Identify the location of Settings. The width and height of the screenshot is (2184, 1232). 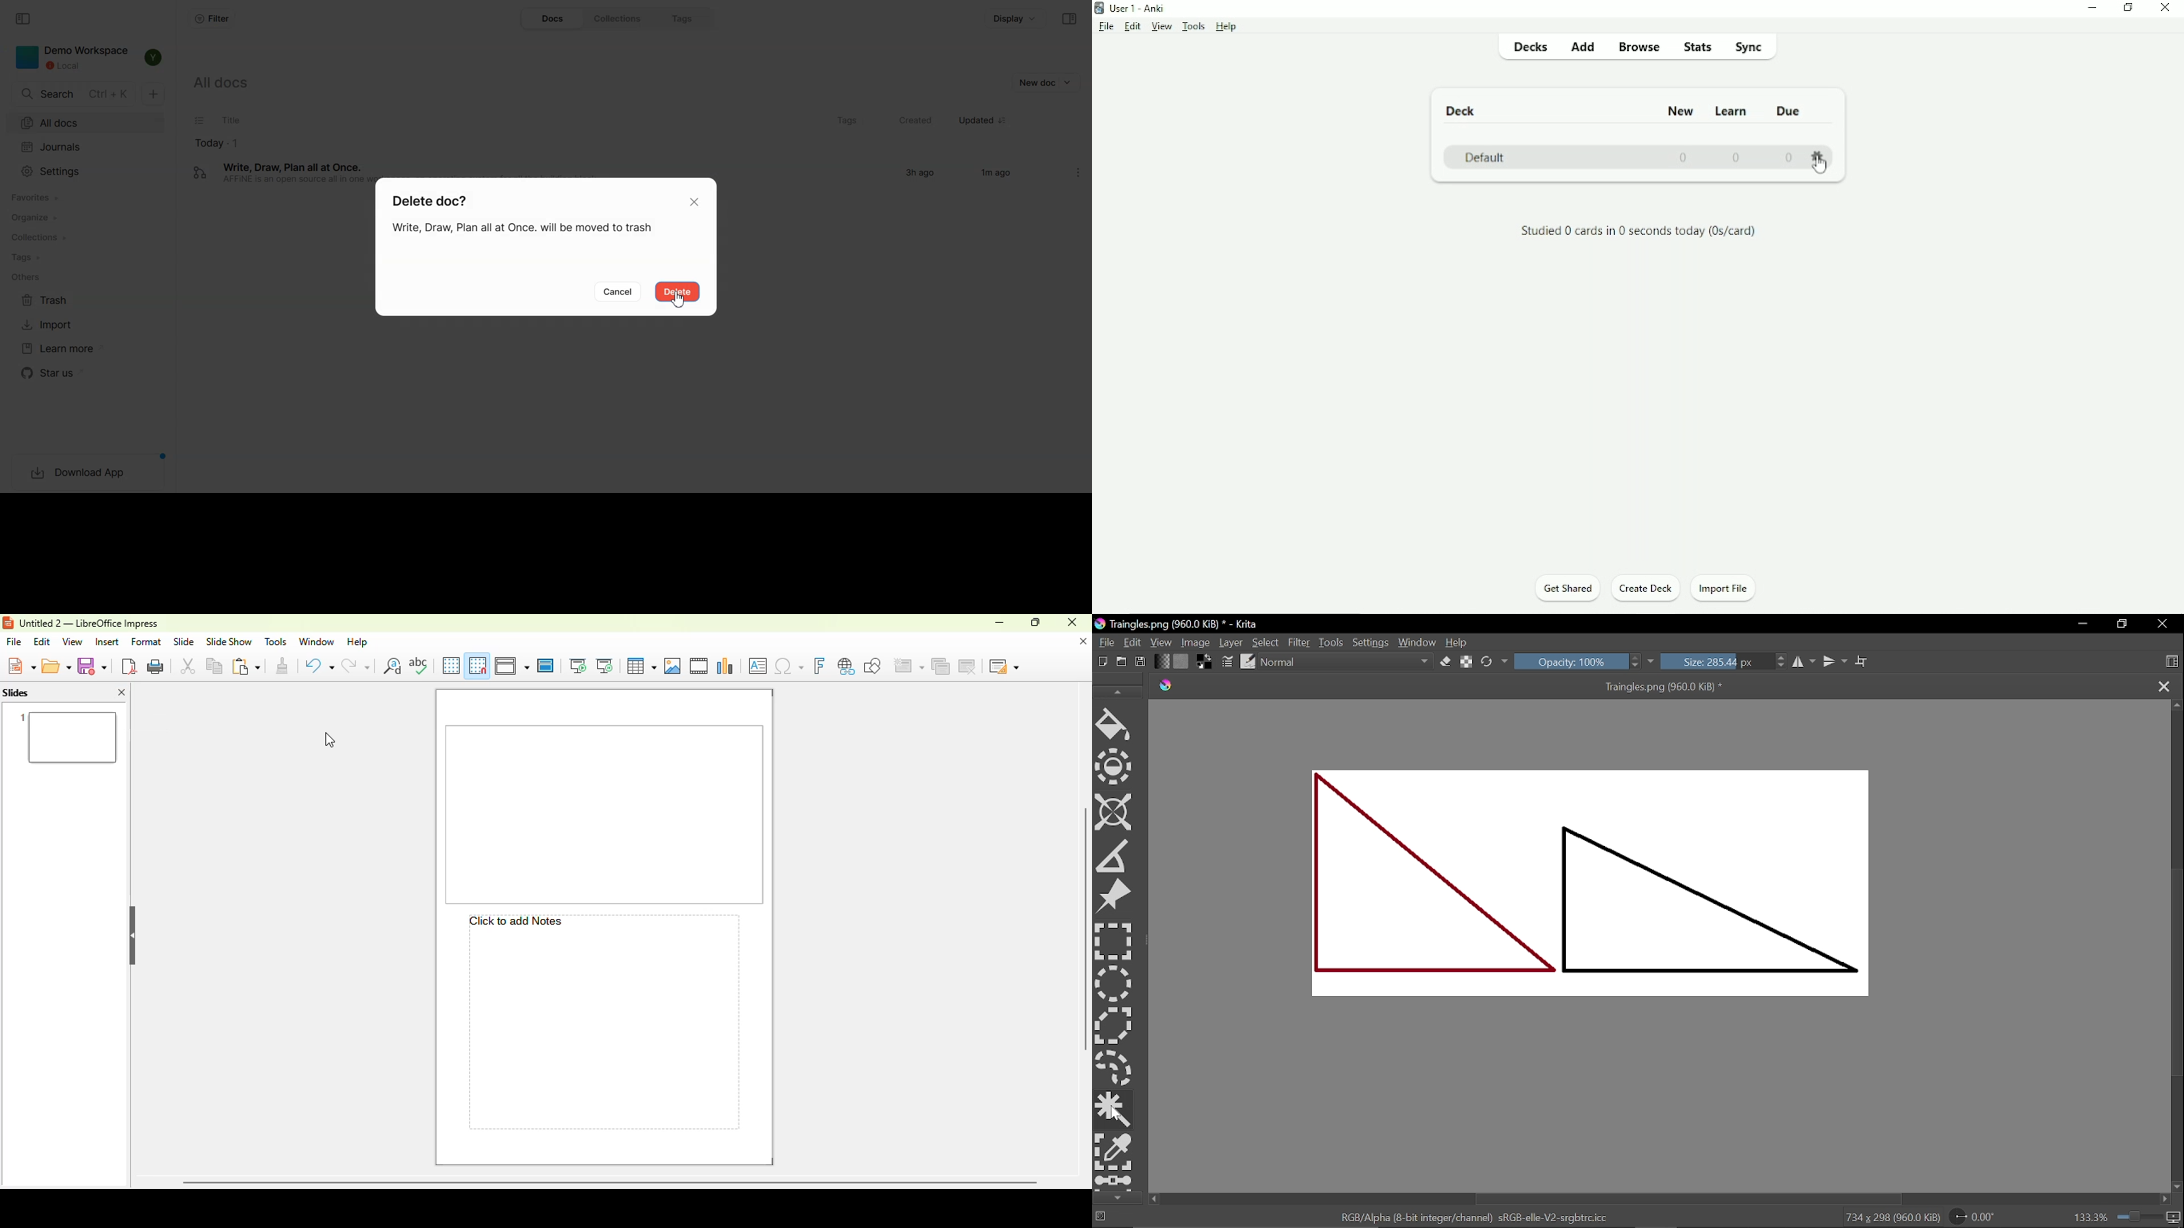
(1818, 153).